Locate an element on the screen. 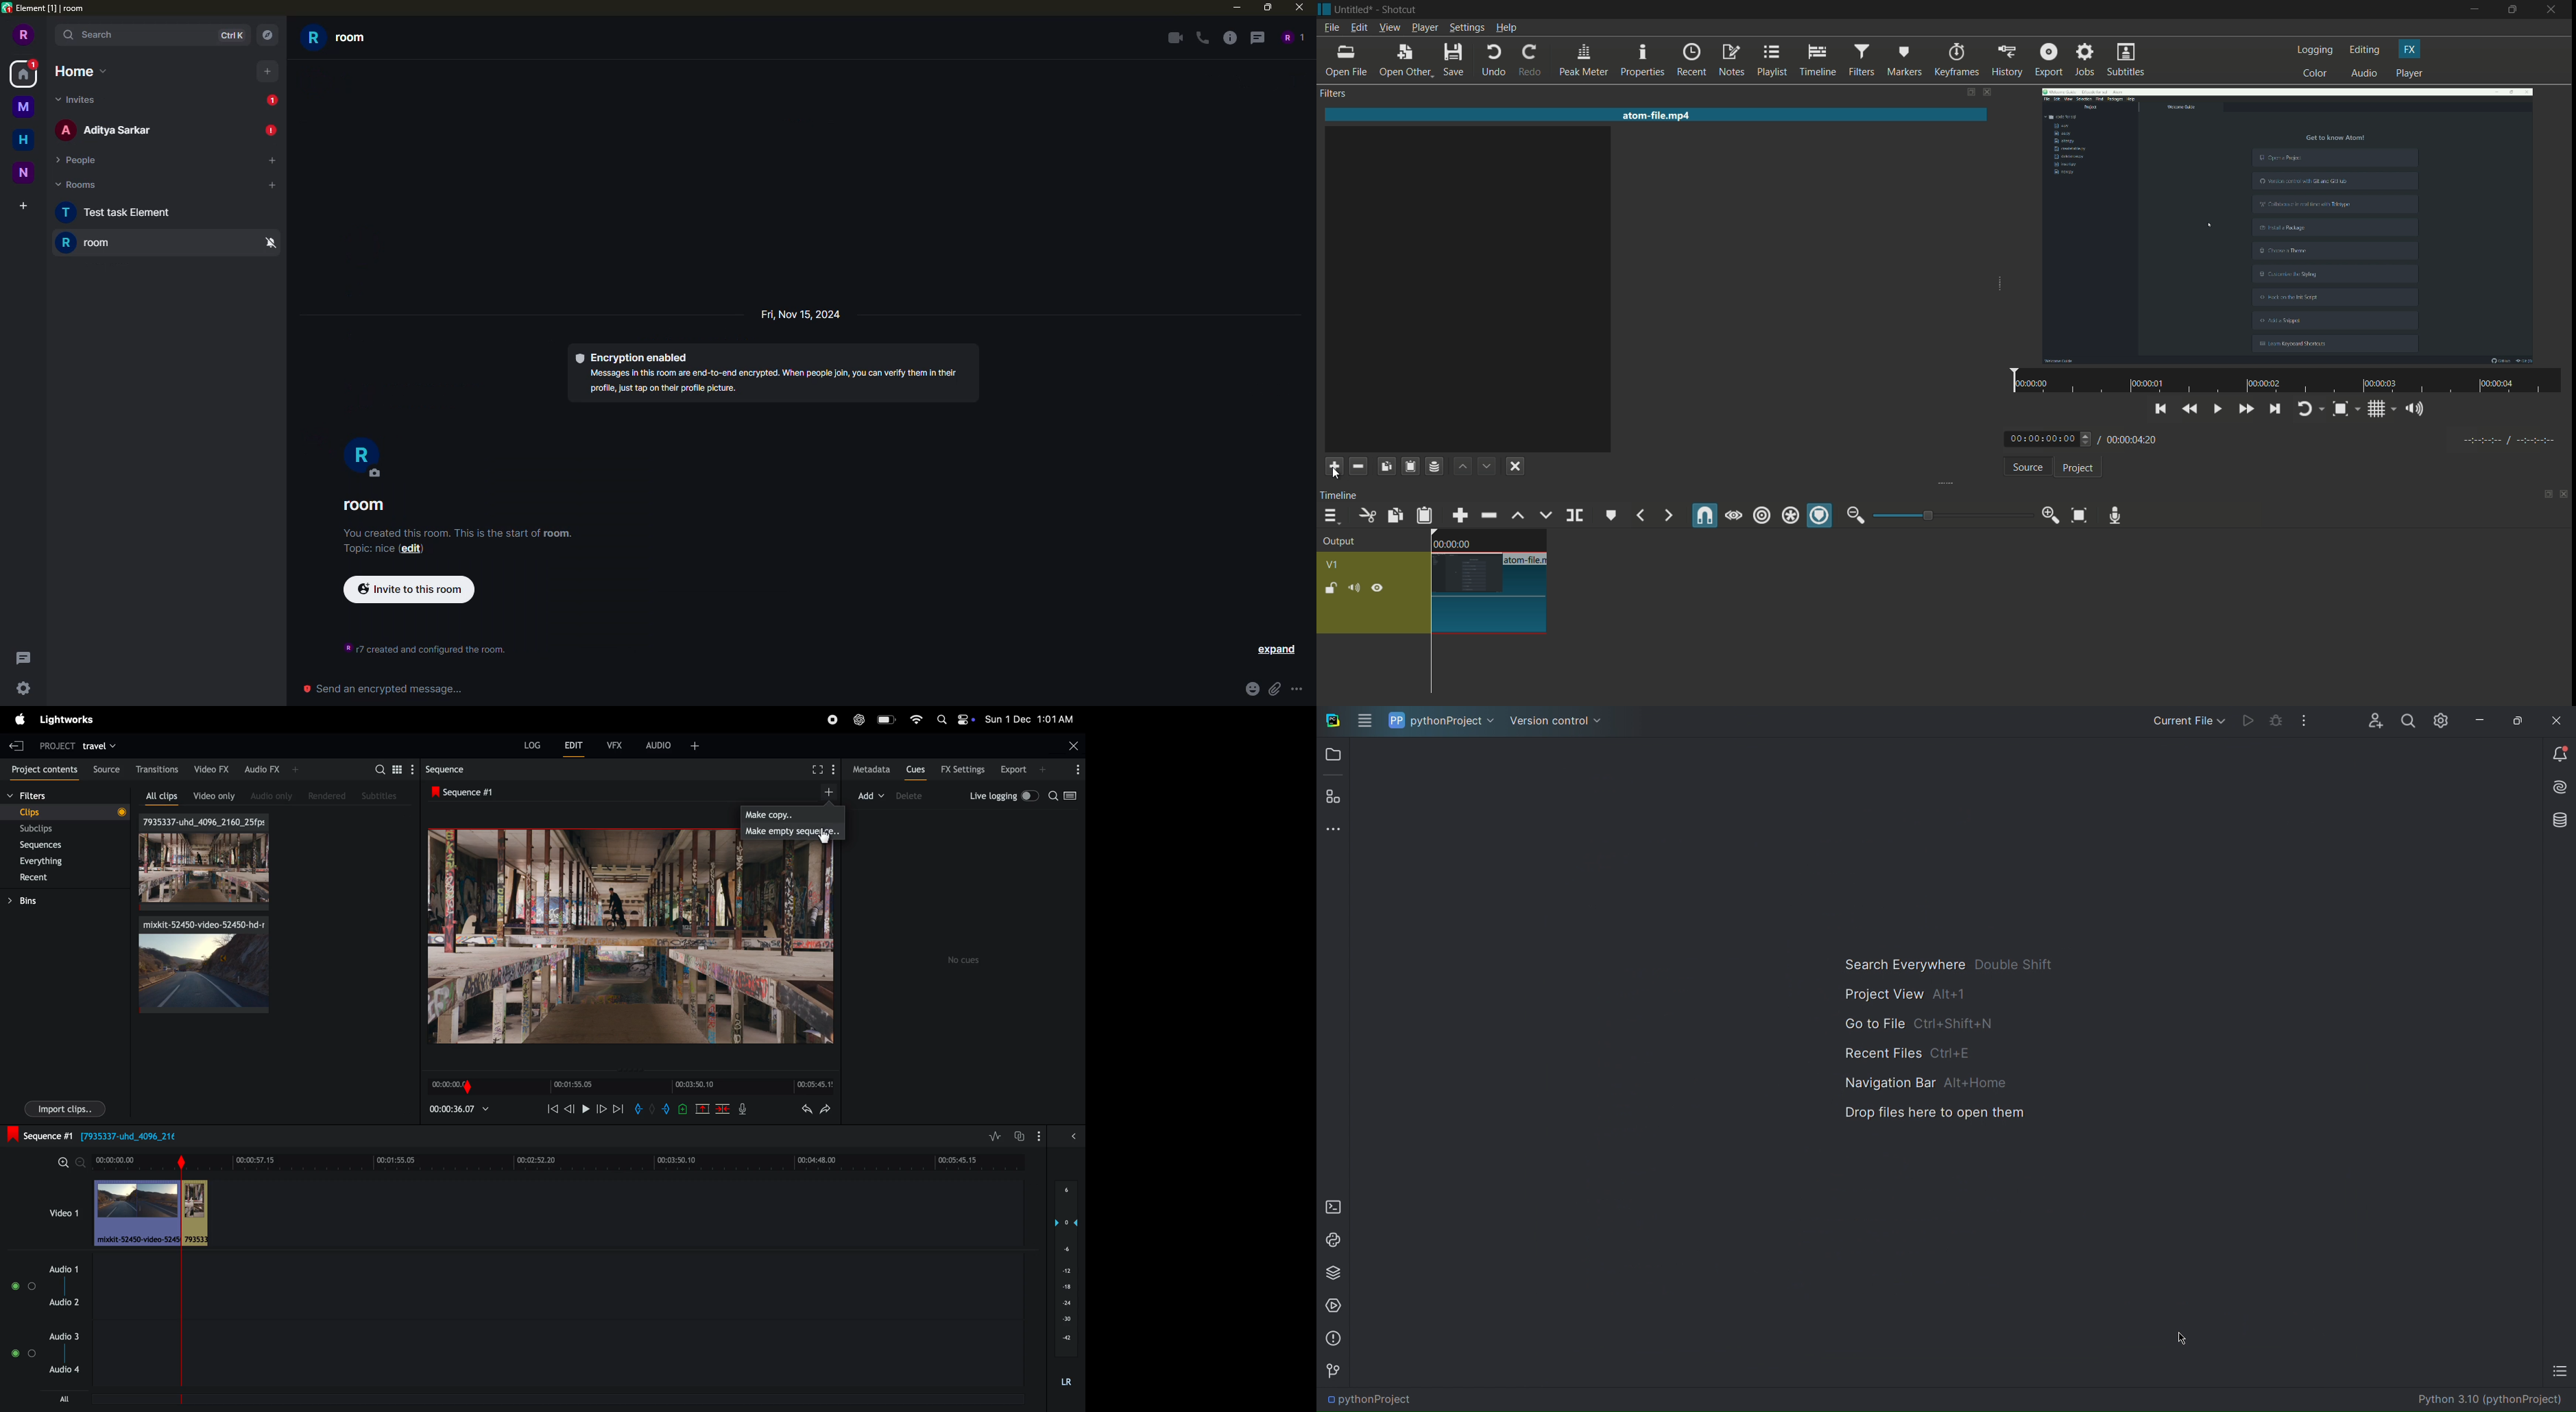 The width and height of the screenshot is (2576, 1428). LOG is located at coordinates (532, 746).